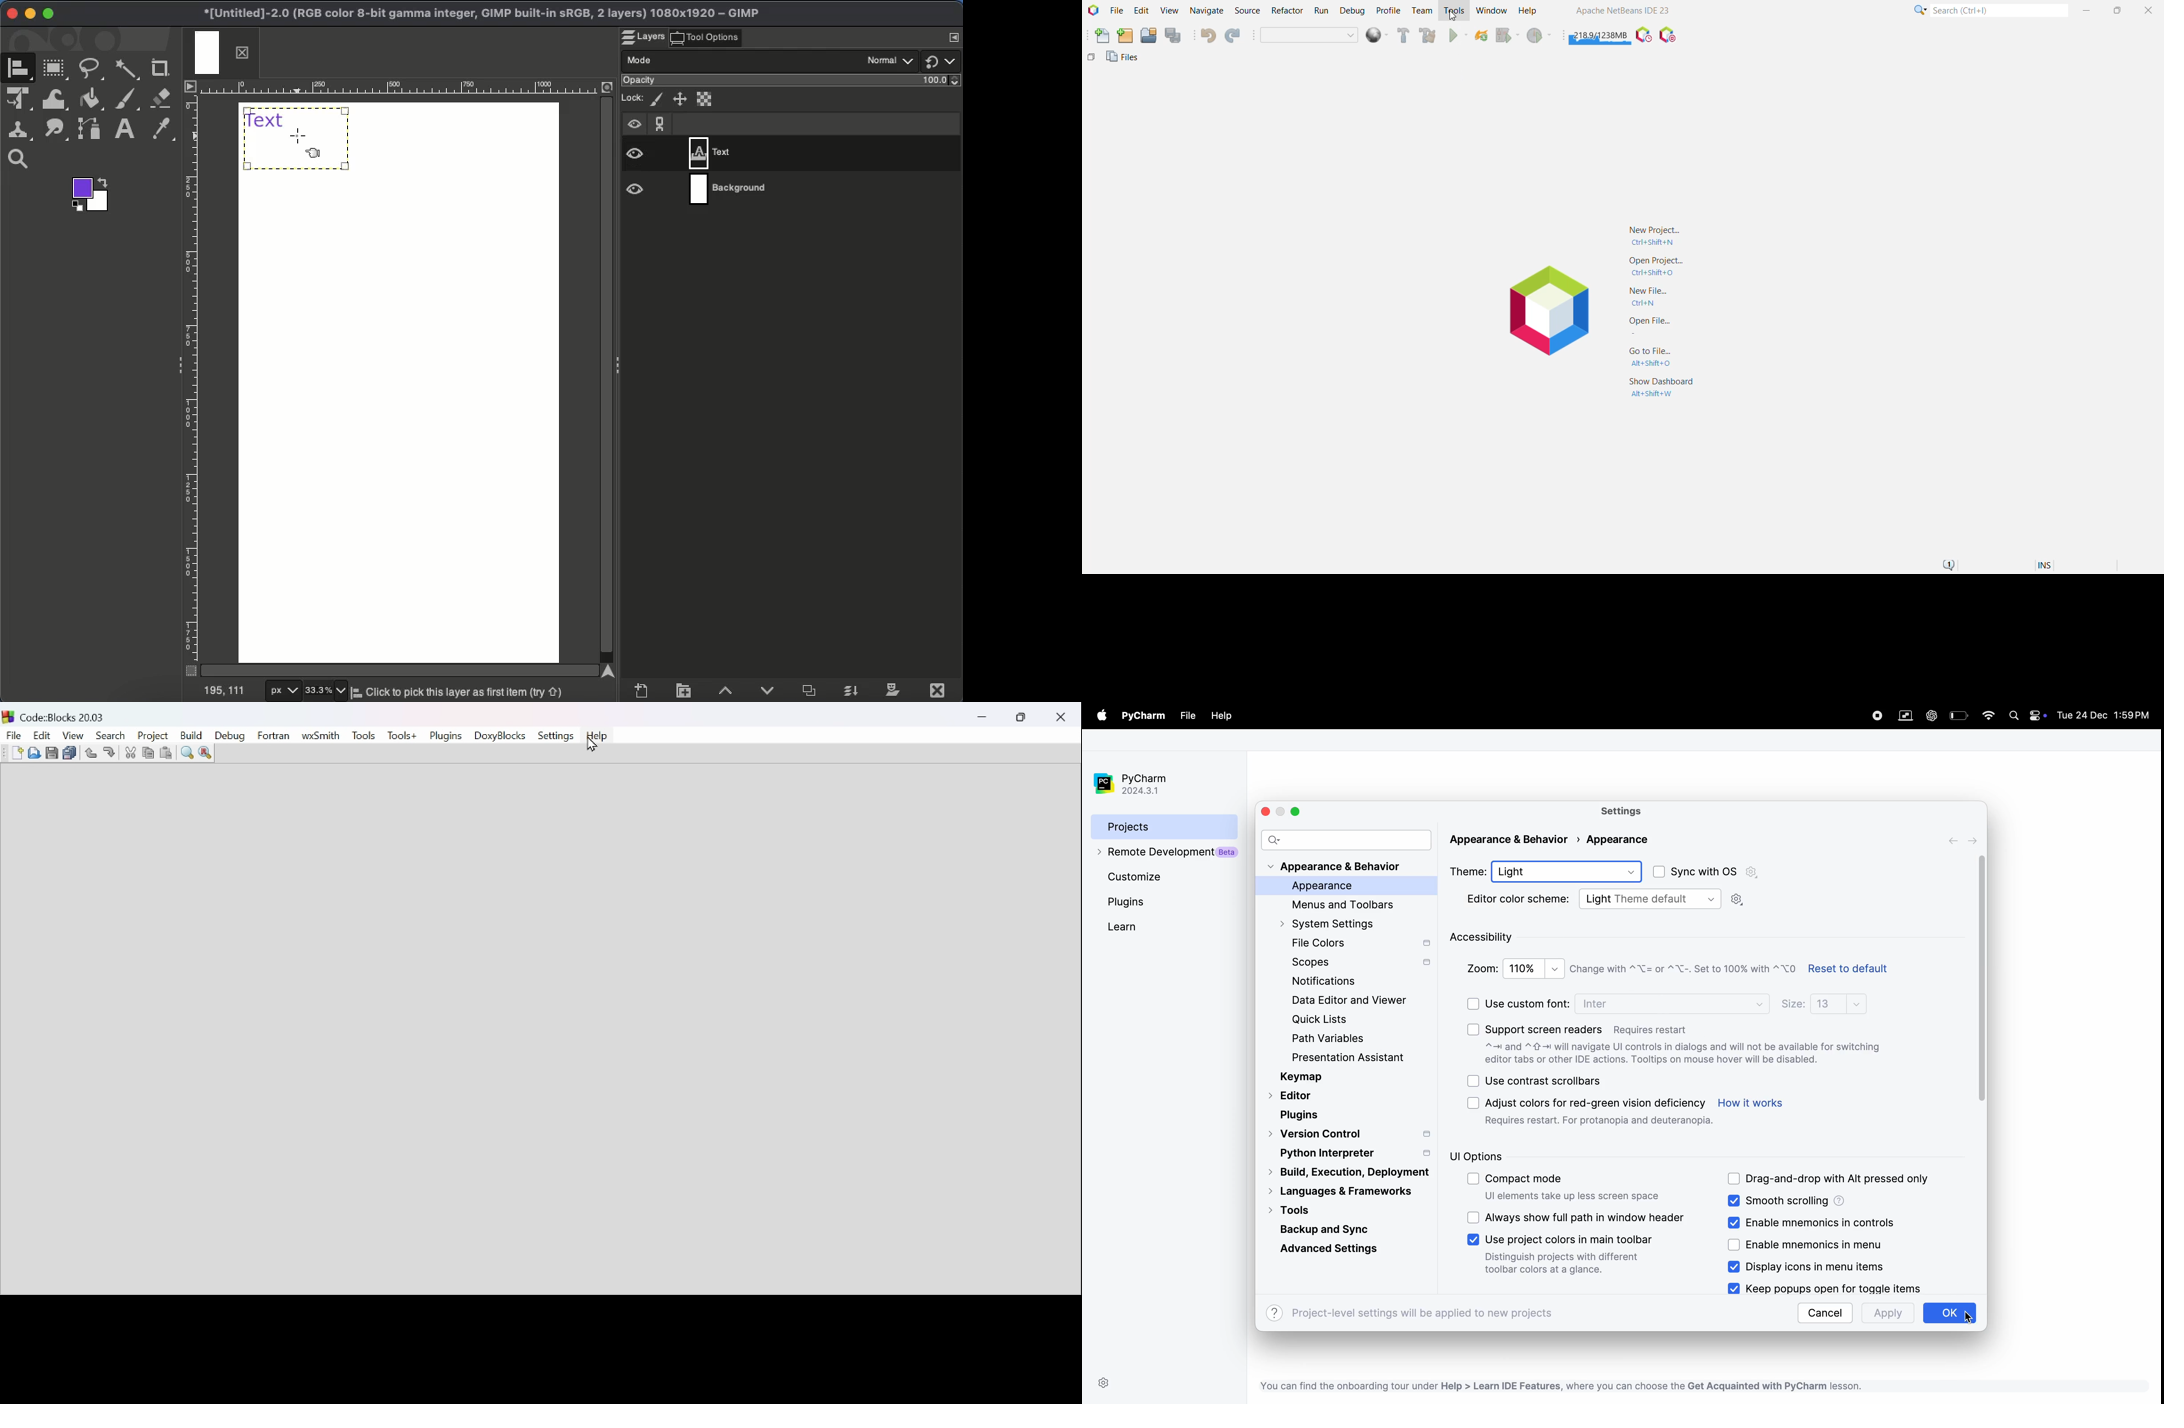 This screenshot has width=2184, height=1428. What do you see at coordinates (49, 752) in the screenshot?
I see `save` at bounding box center [49, 752].